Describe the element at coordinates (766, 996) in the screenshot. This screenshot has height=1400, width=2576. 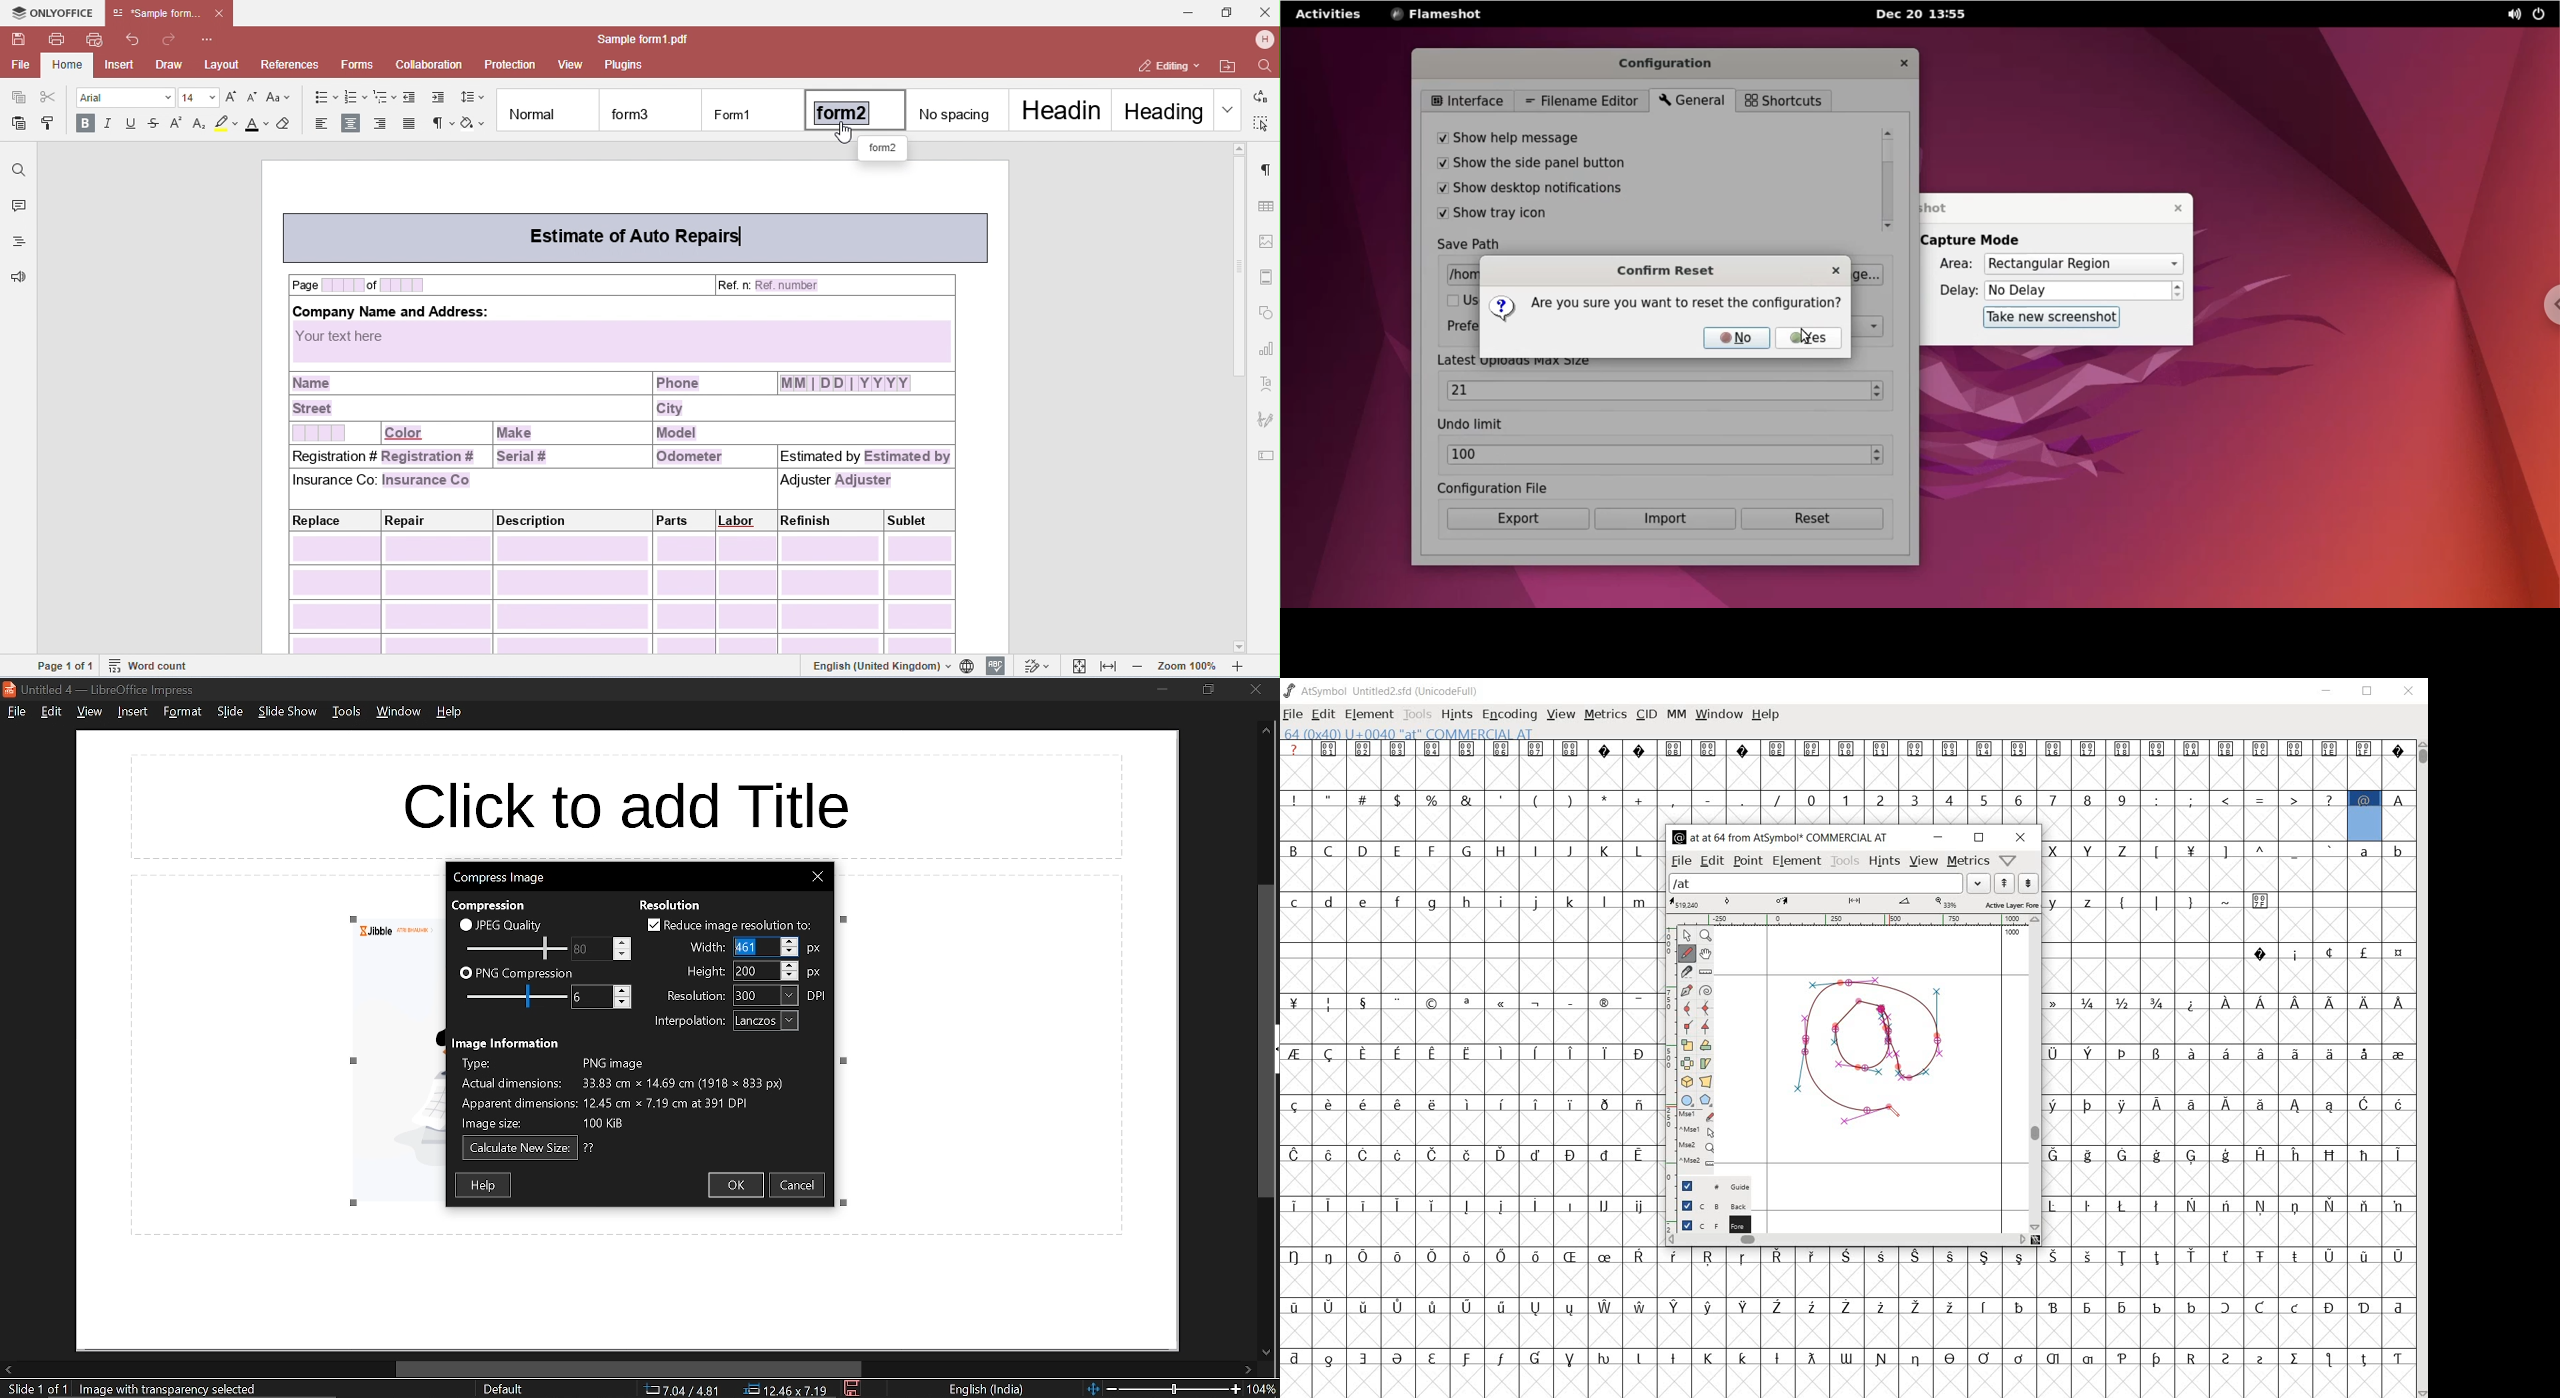
I see `resolution` at that location.